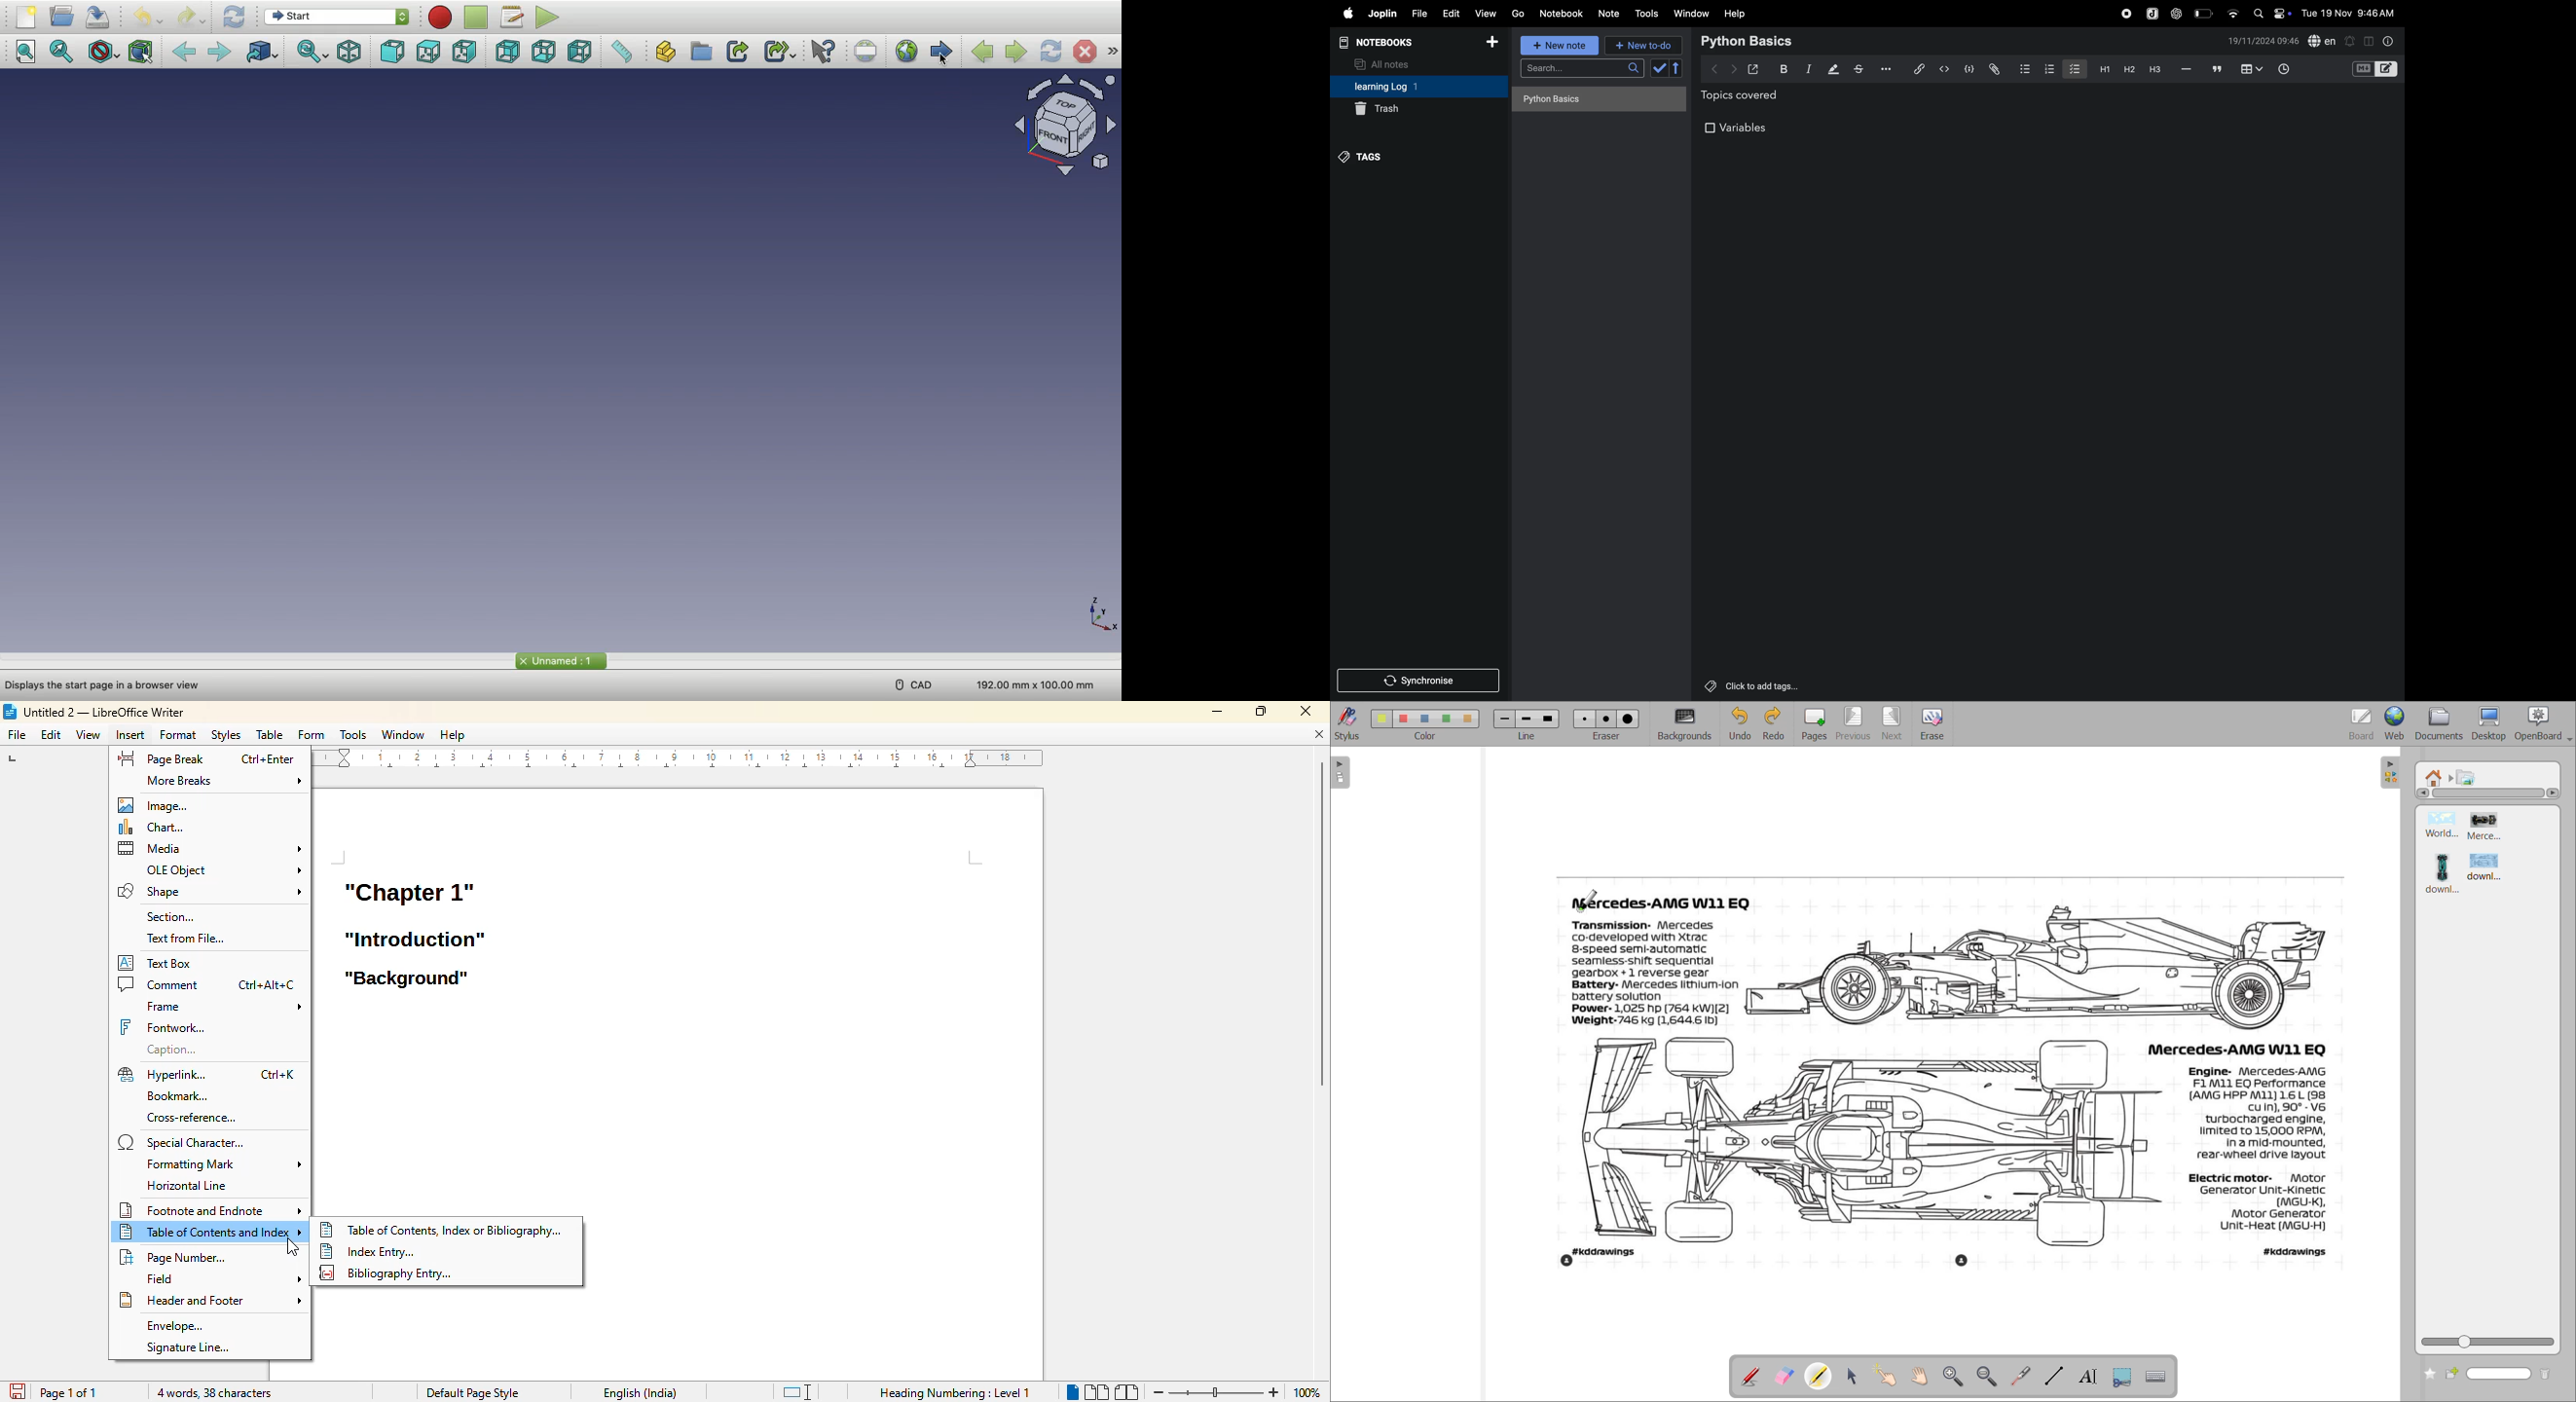 The height and width of the screenshot is (1428, 2576). Describe the element at coordinates (1734, 69) in the screenshot. I see `forward` at that location.